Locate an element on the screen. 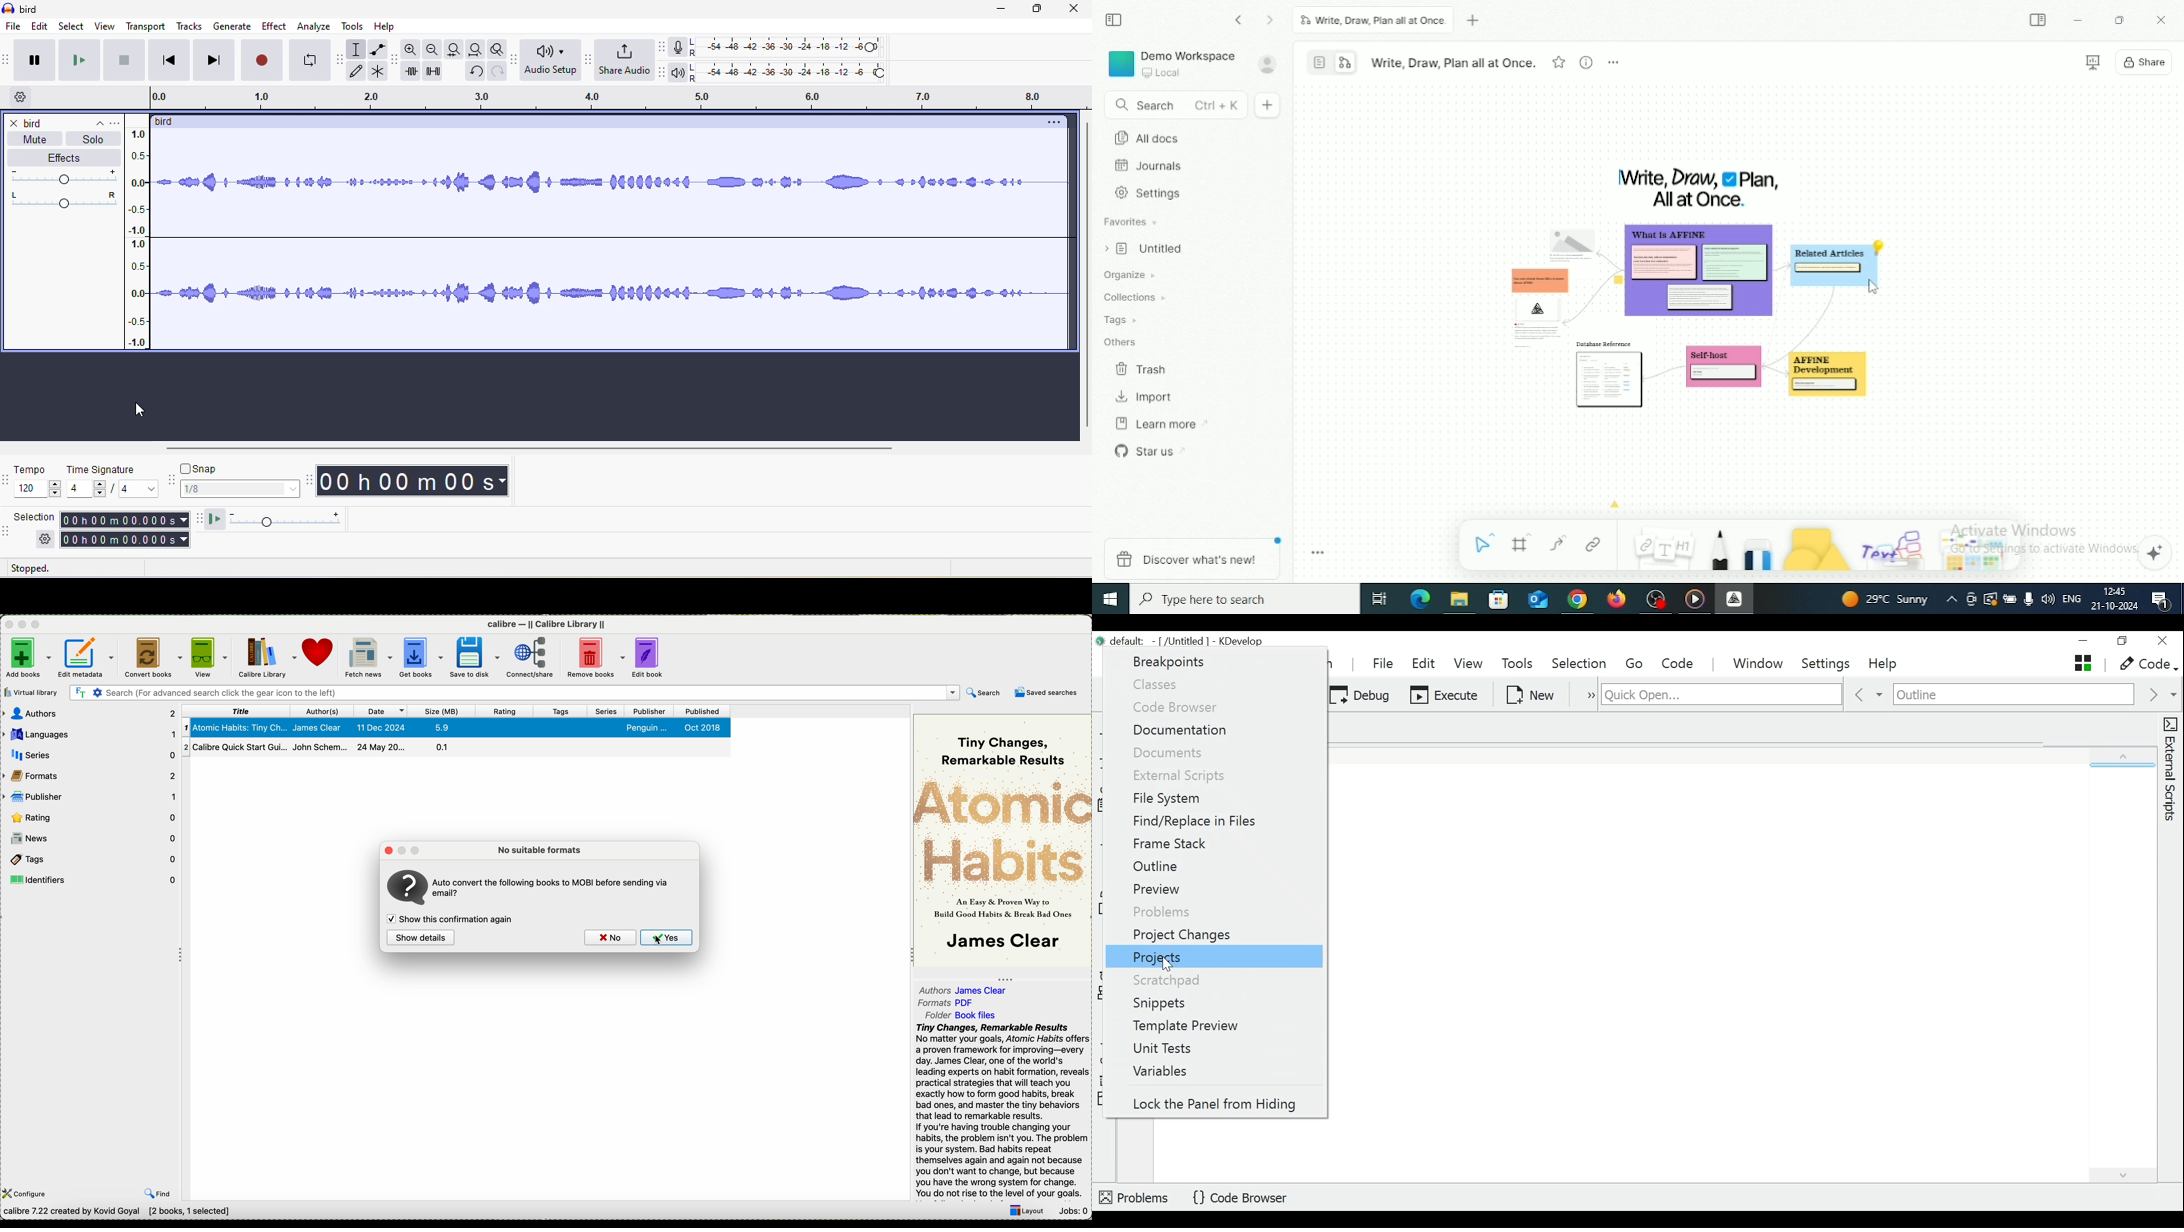 This screenshot has height=1232, width=2184. Go back is located at coordinates (1240, 20).